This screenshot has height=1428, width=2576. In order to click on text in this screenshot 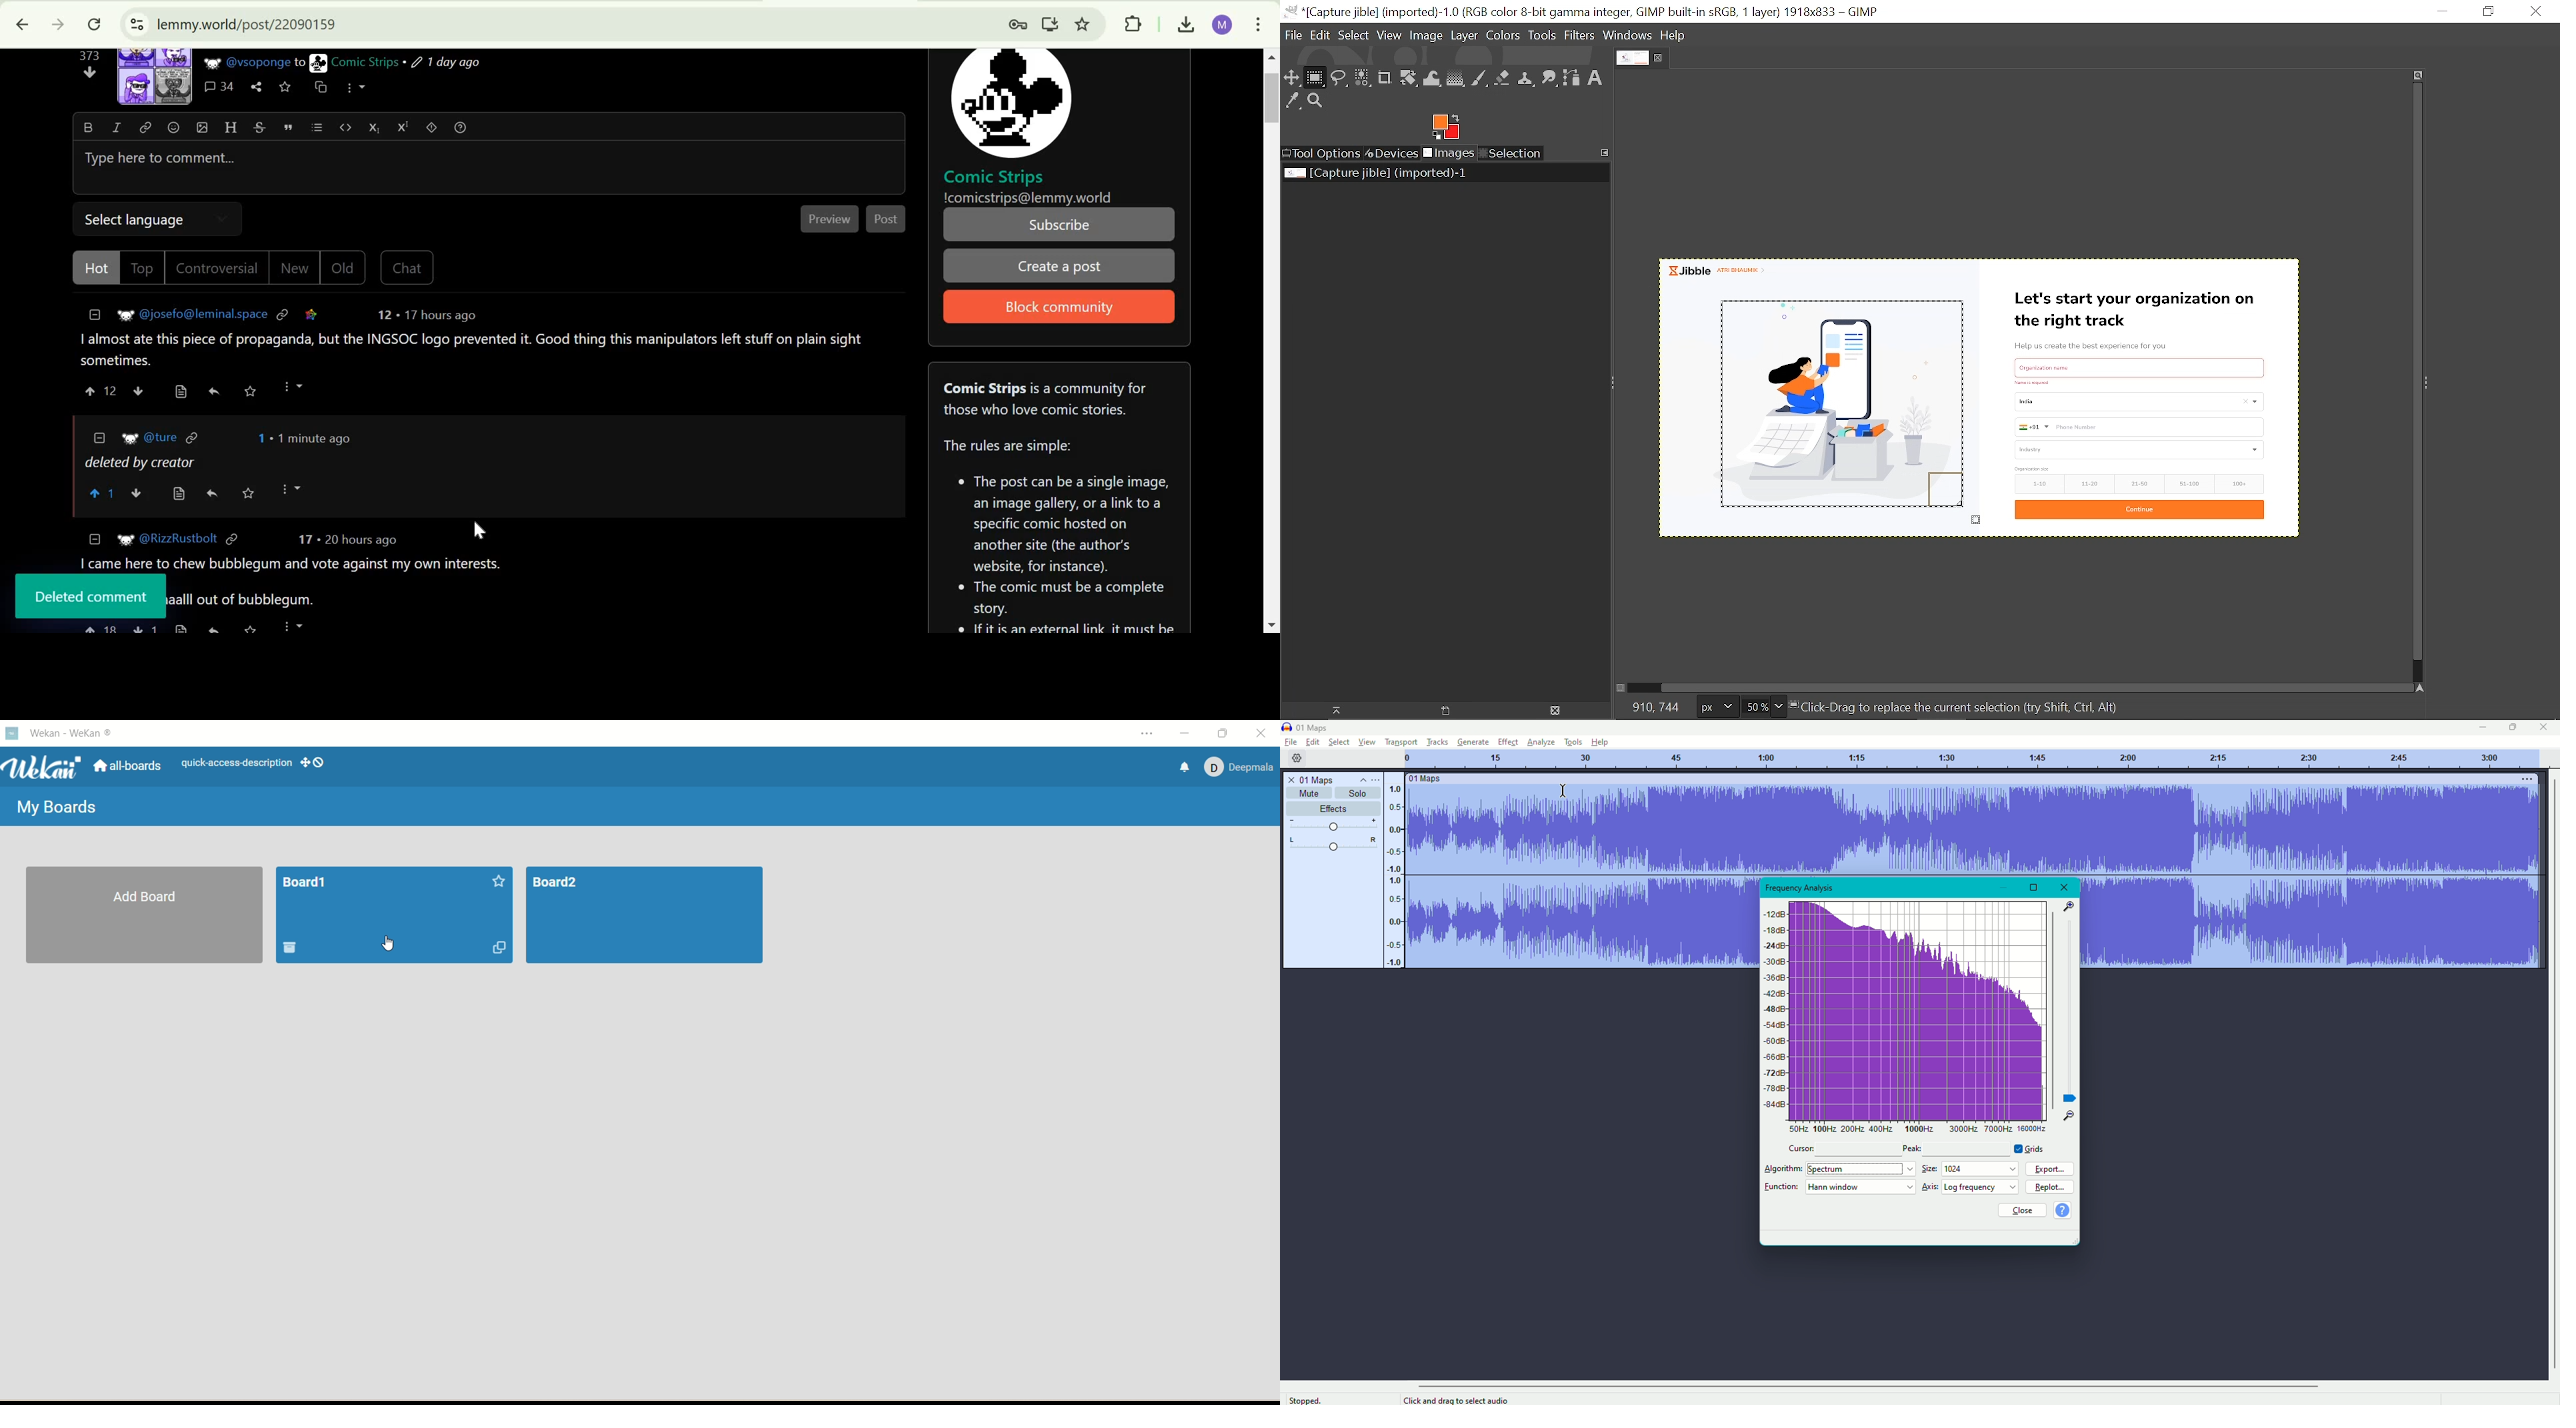, I will do `click(234, 764)`.